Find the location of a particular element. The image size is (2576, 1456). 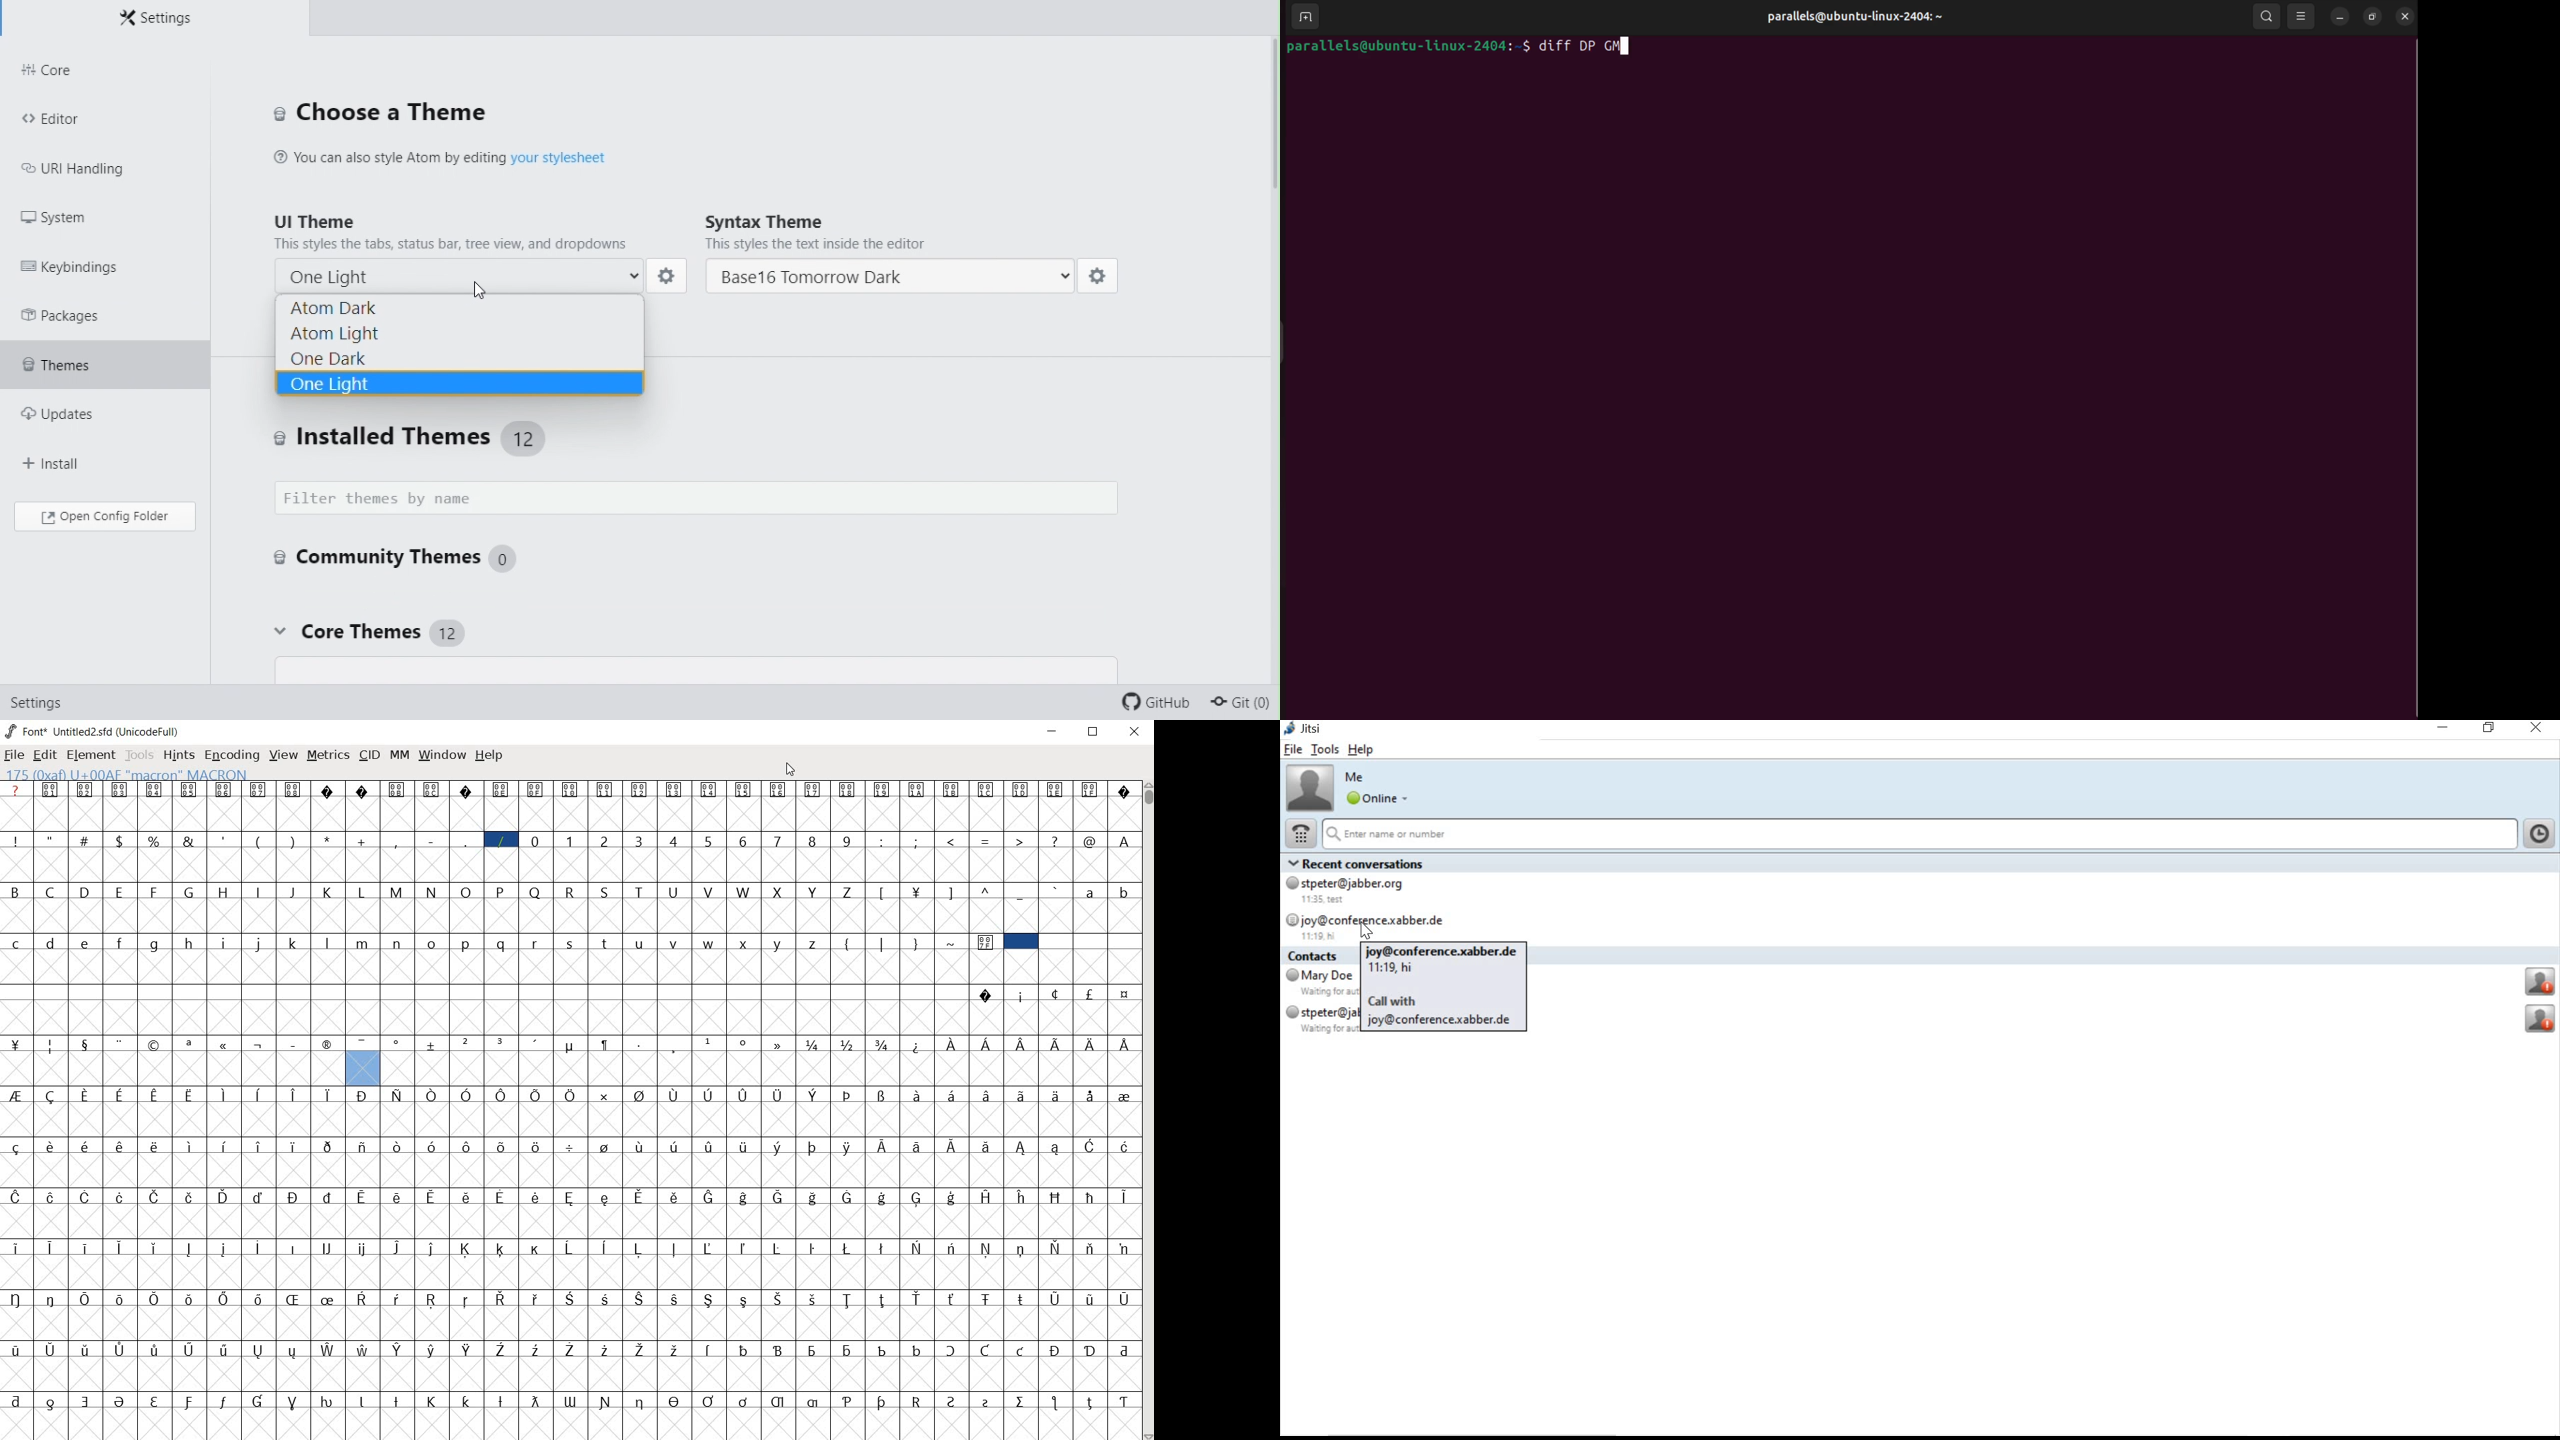

K is located at coordinates (329, 891).